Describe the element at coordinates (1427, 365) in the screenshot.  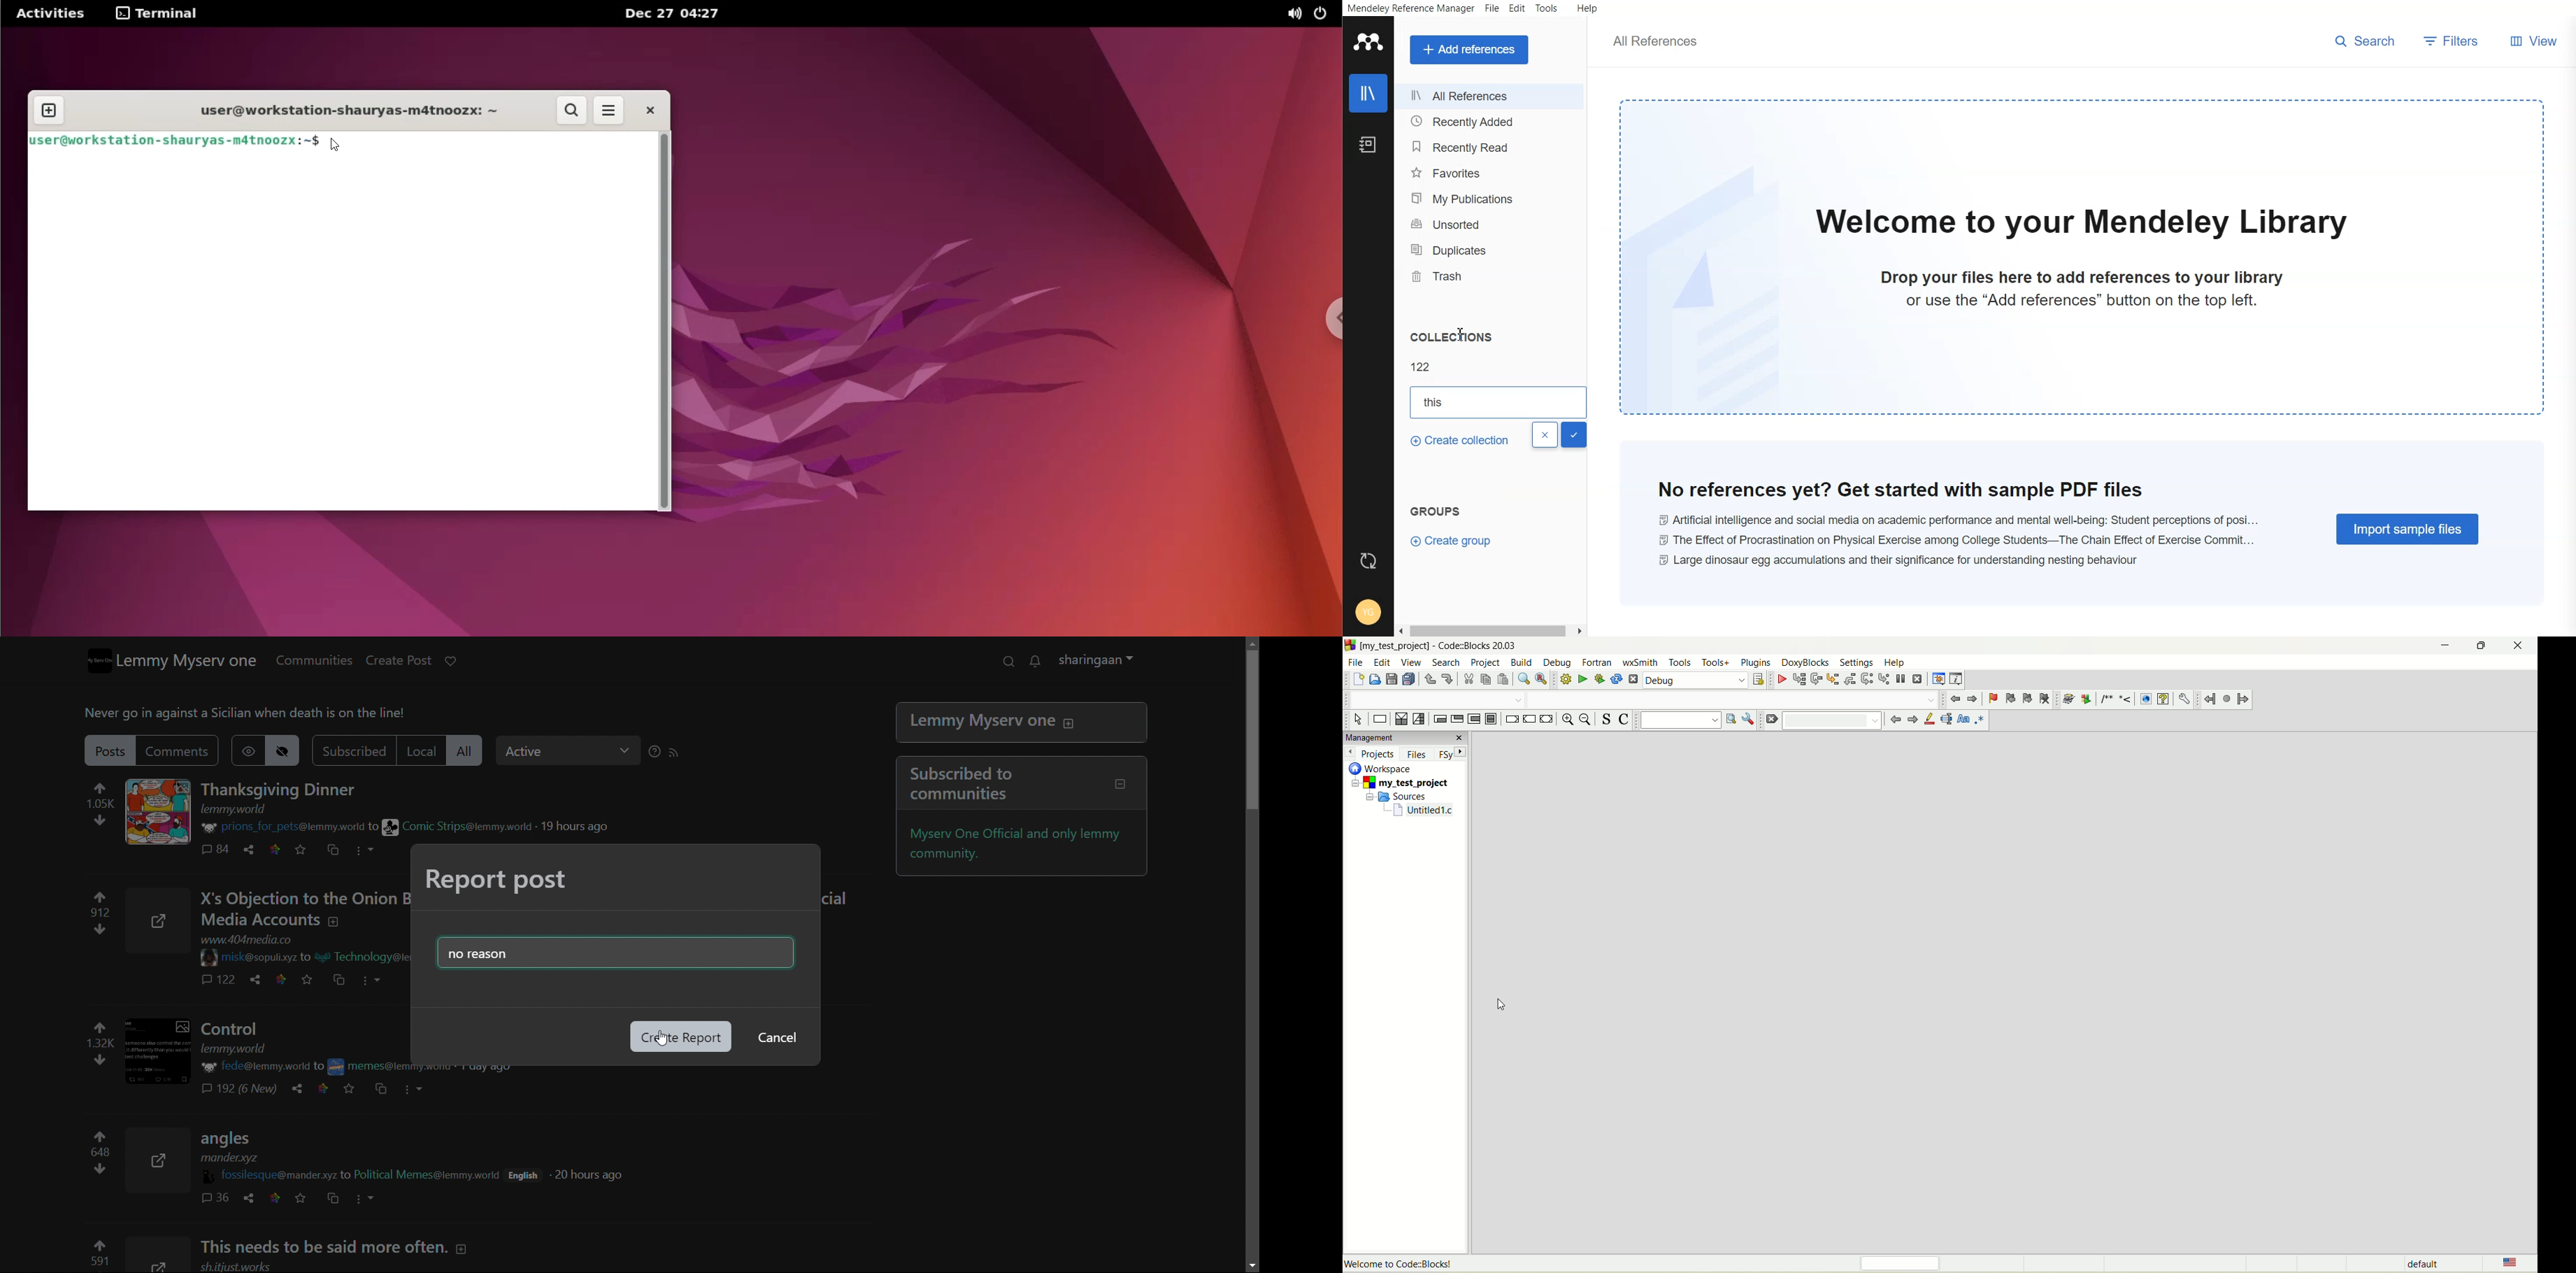
I see `122` at that location.